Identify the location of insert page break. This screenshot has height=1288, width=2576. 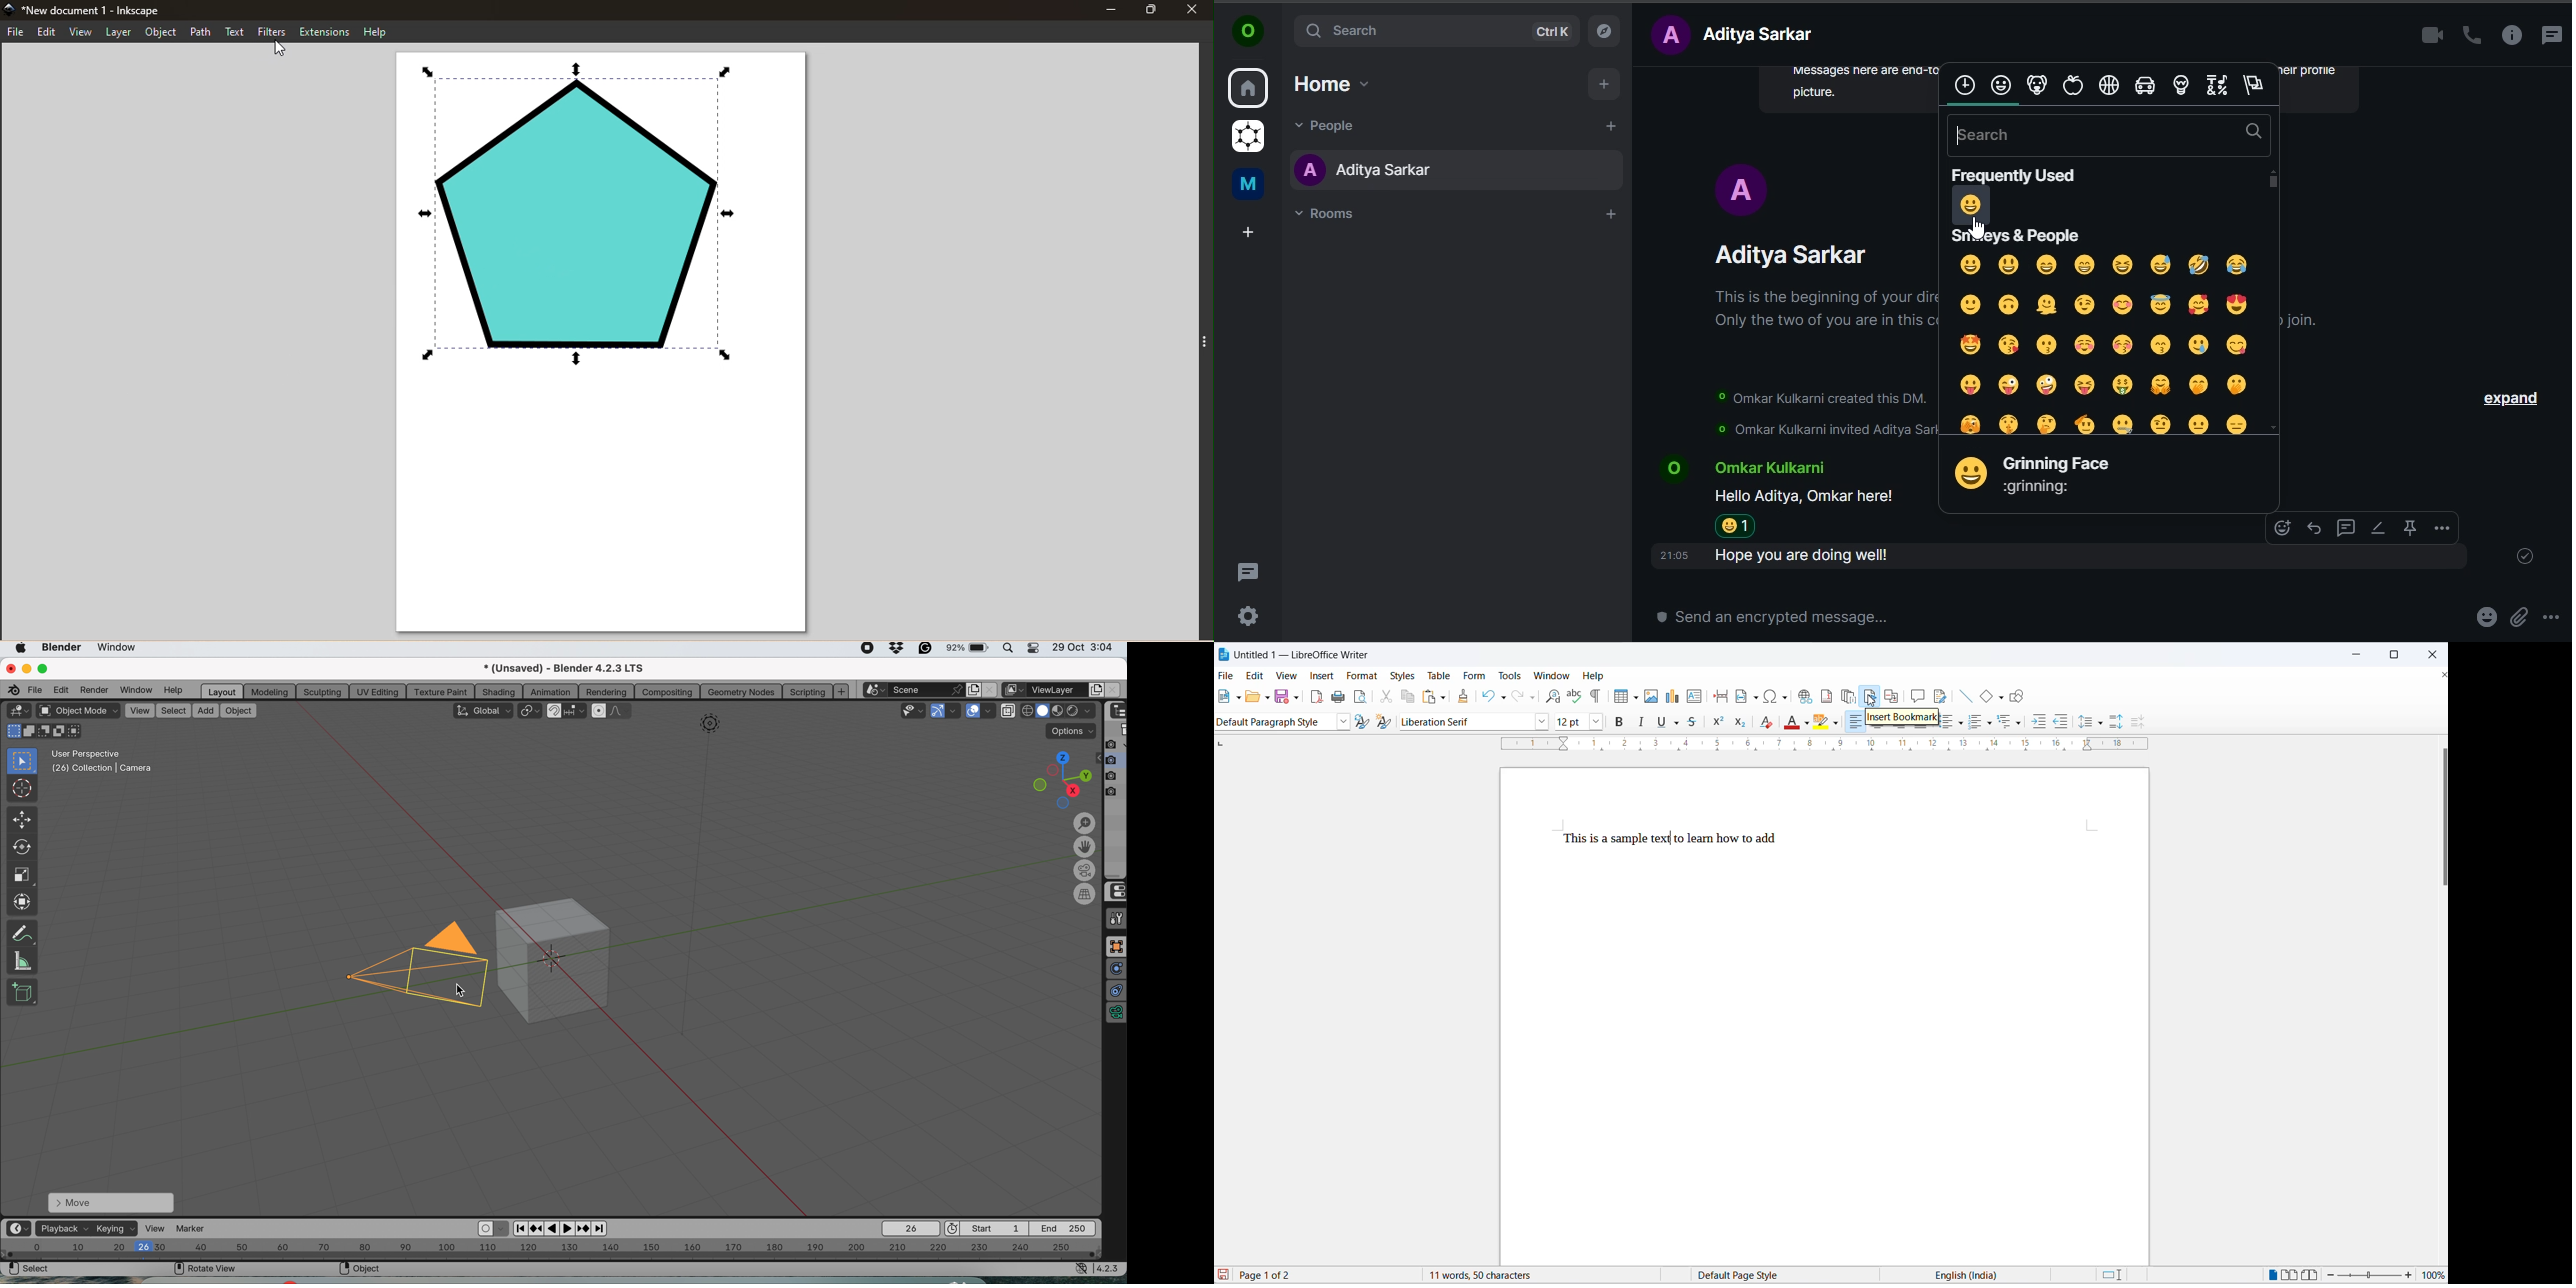
(1720, 697).